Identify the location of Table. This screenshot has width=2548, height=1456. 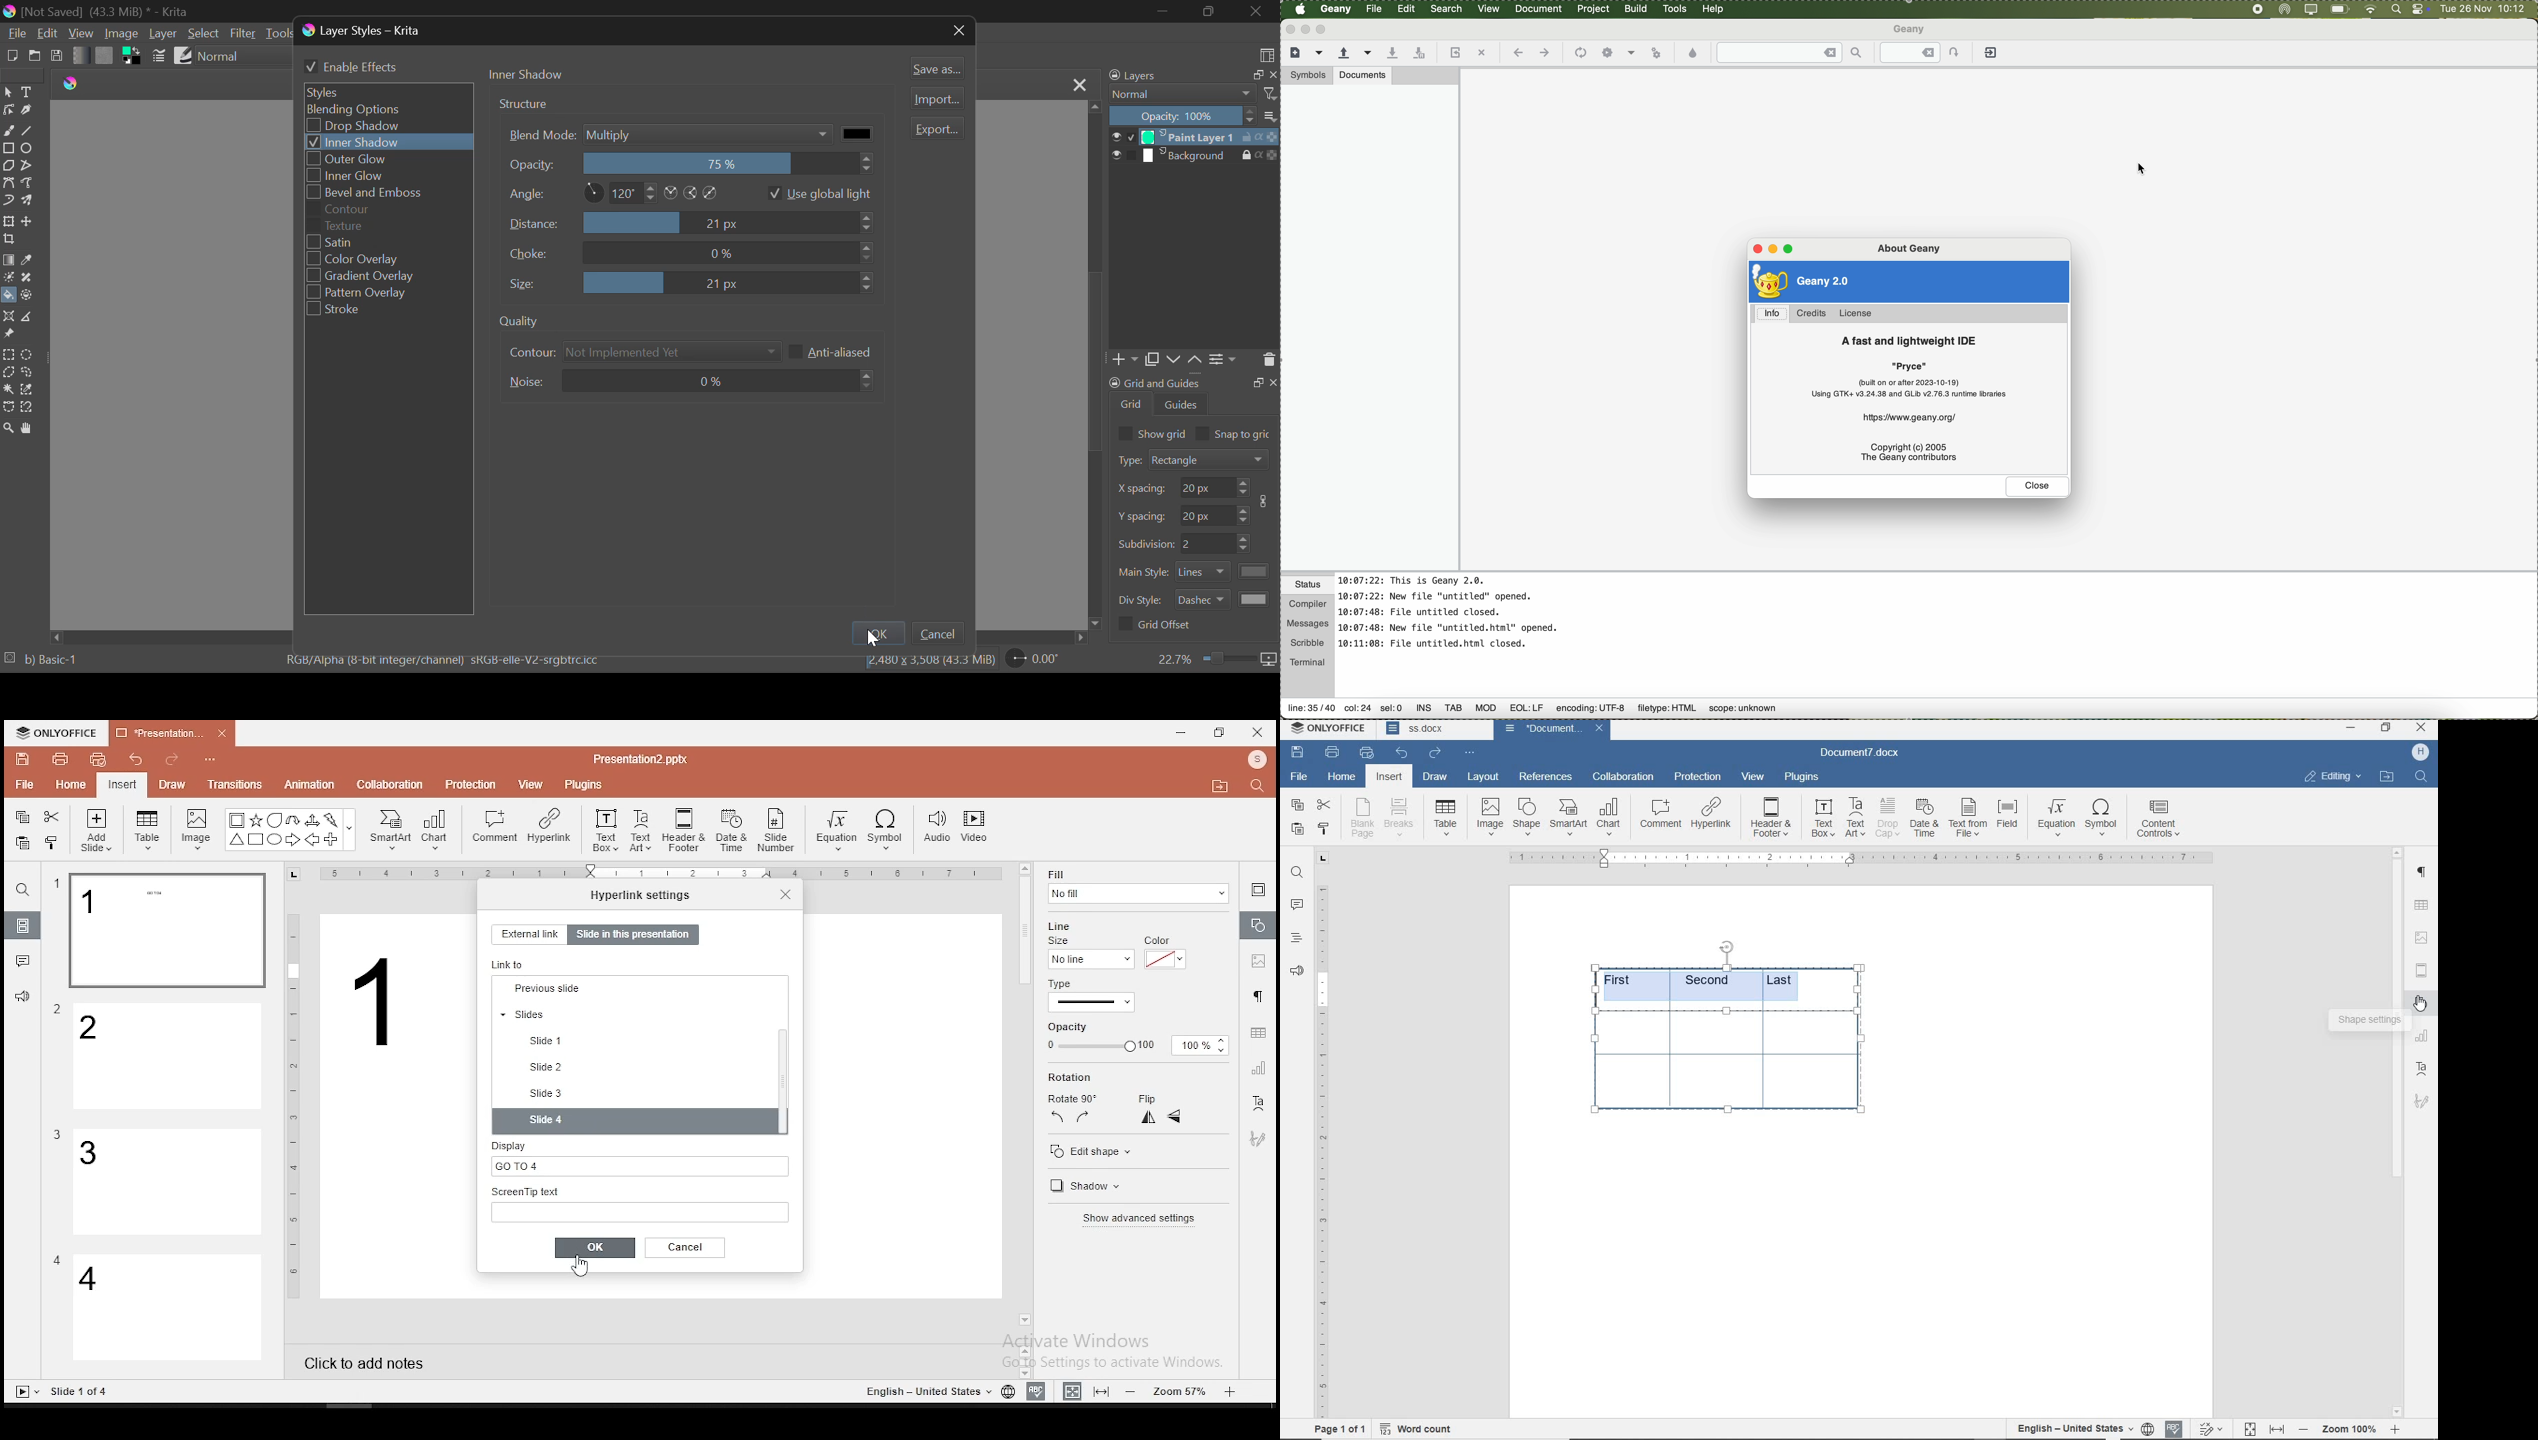
(1447, 819).